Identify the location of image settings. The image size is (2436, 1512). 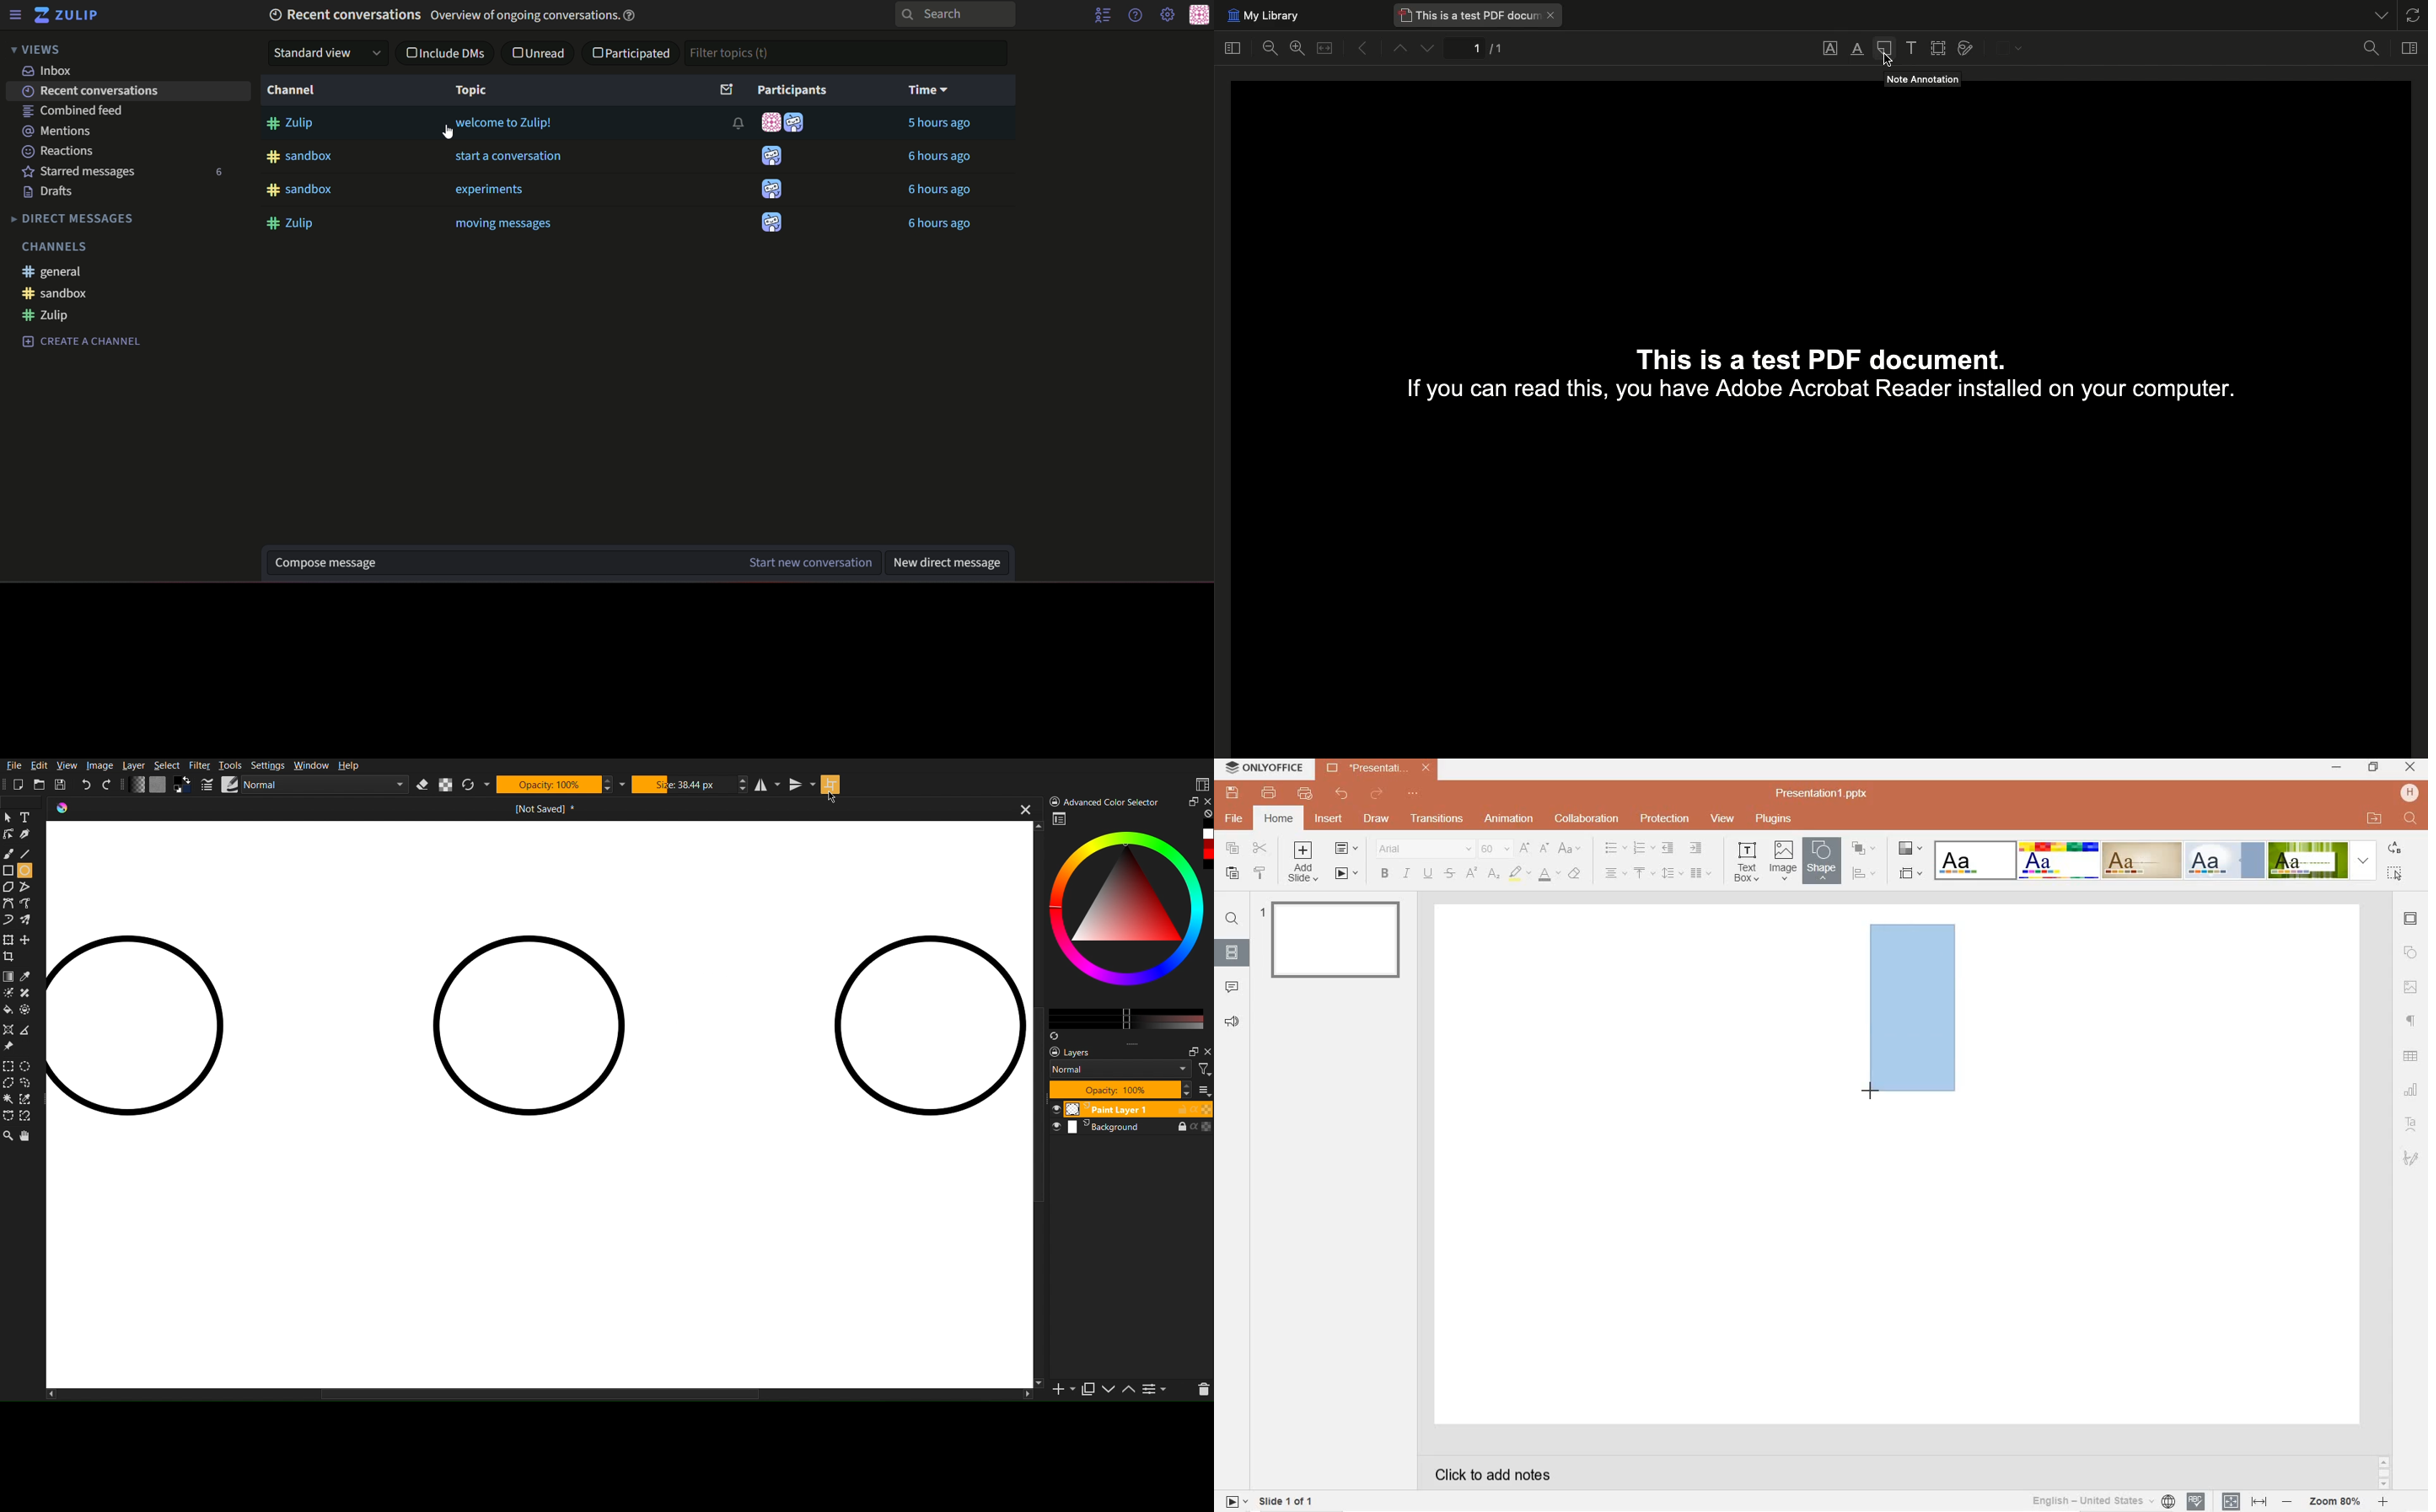
(2411, 988).